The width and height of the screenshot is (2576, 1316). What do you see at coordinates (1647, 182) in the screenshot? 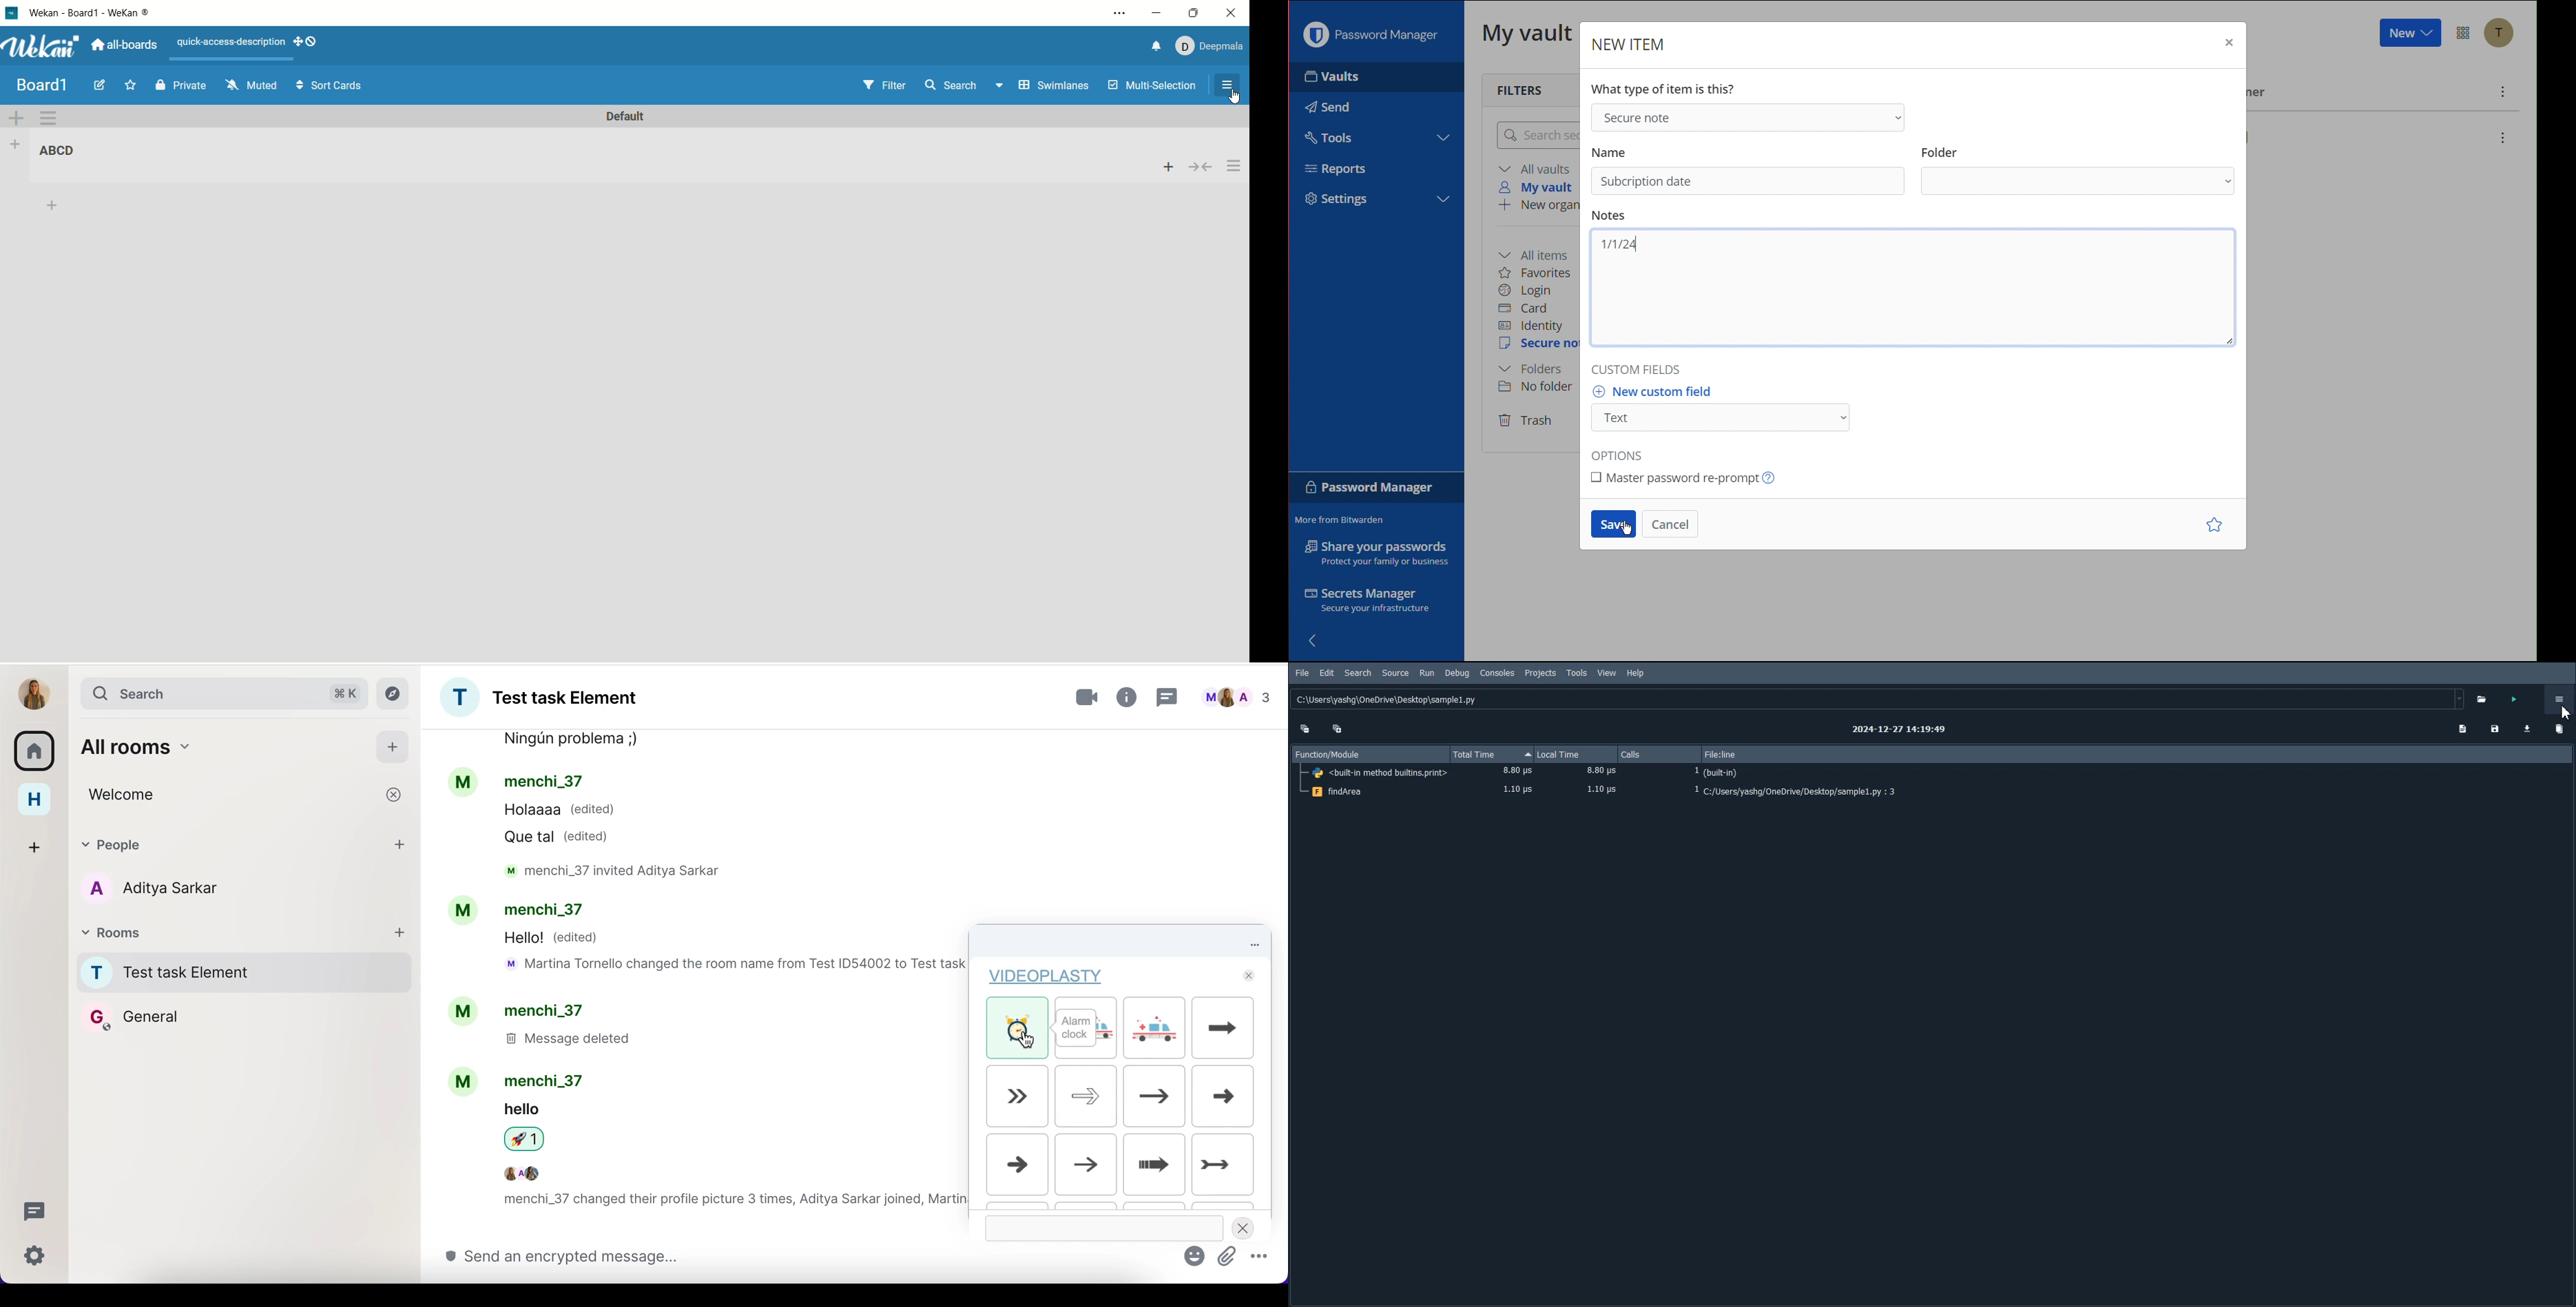
I see `Subscription date` at bounding box center [1647, 182].